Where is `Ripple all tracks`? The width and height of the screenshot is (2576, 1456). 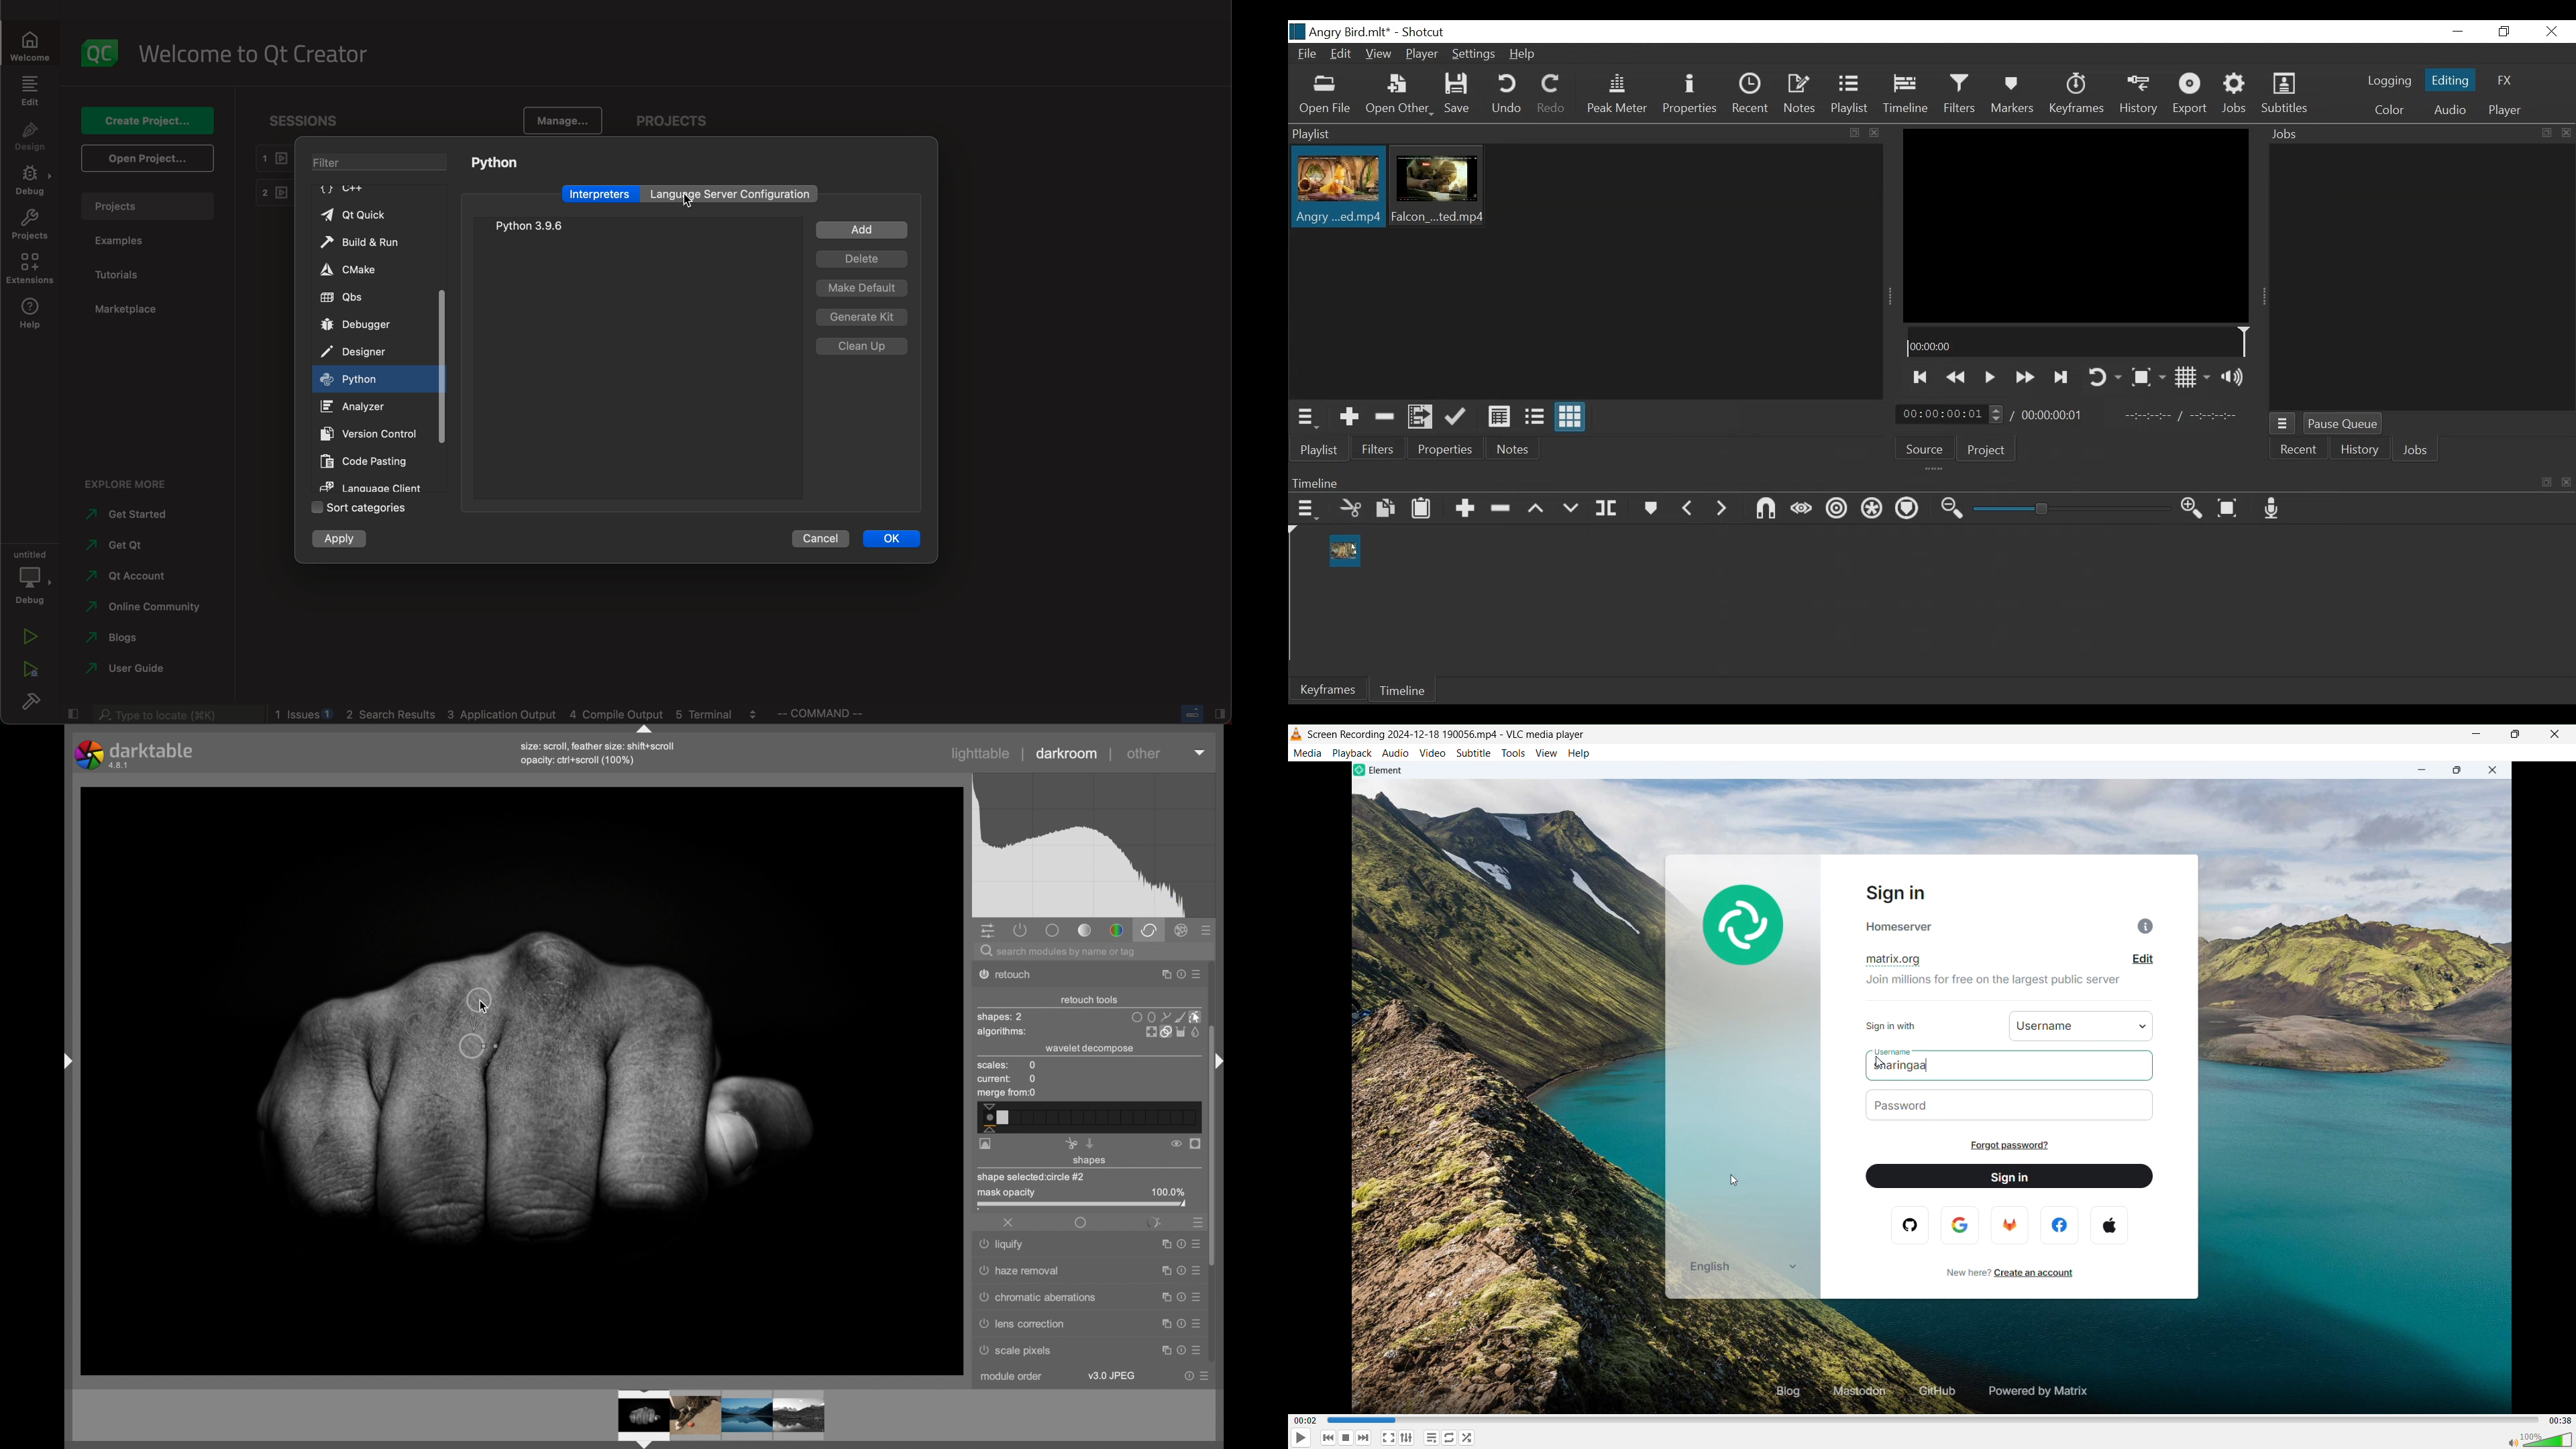 Ripple all tracks is located at coordinates (1870, 508).